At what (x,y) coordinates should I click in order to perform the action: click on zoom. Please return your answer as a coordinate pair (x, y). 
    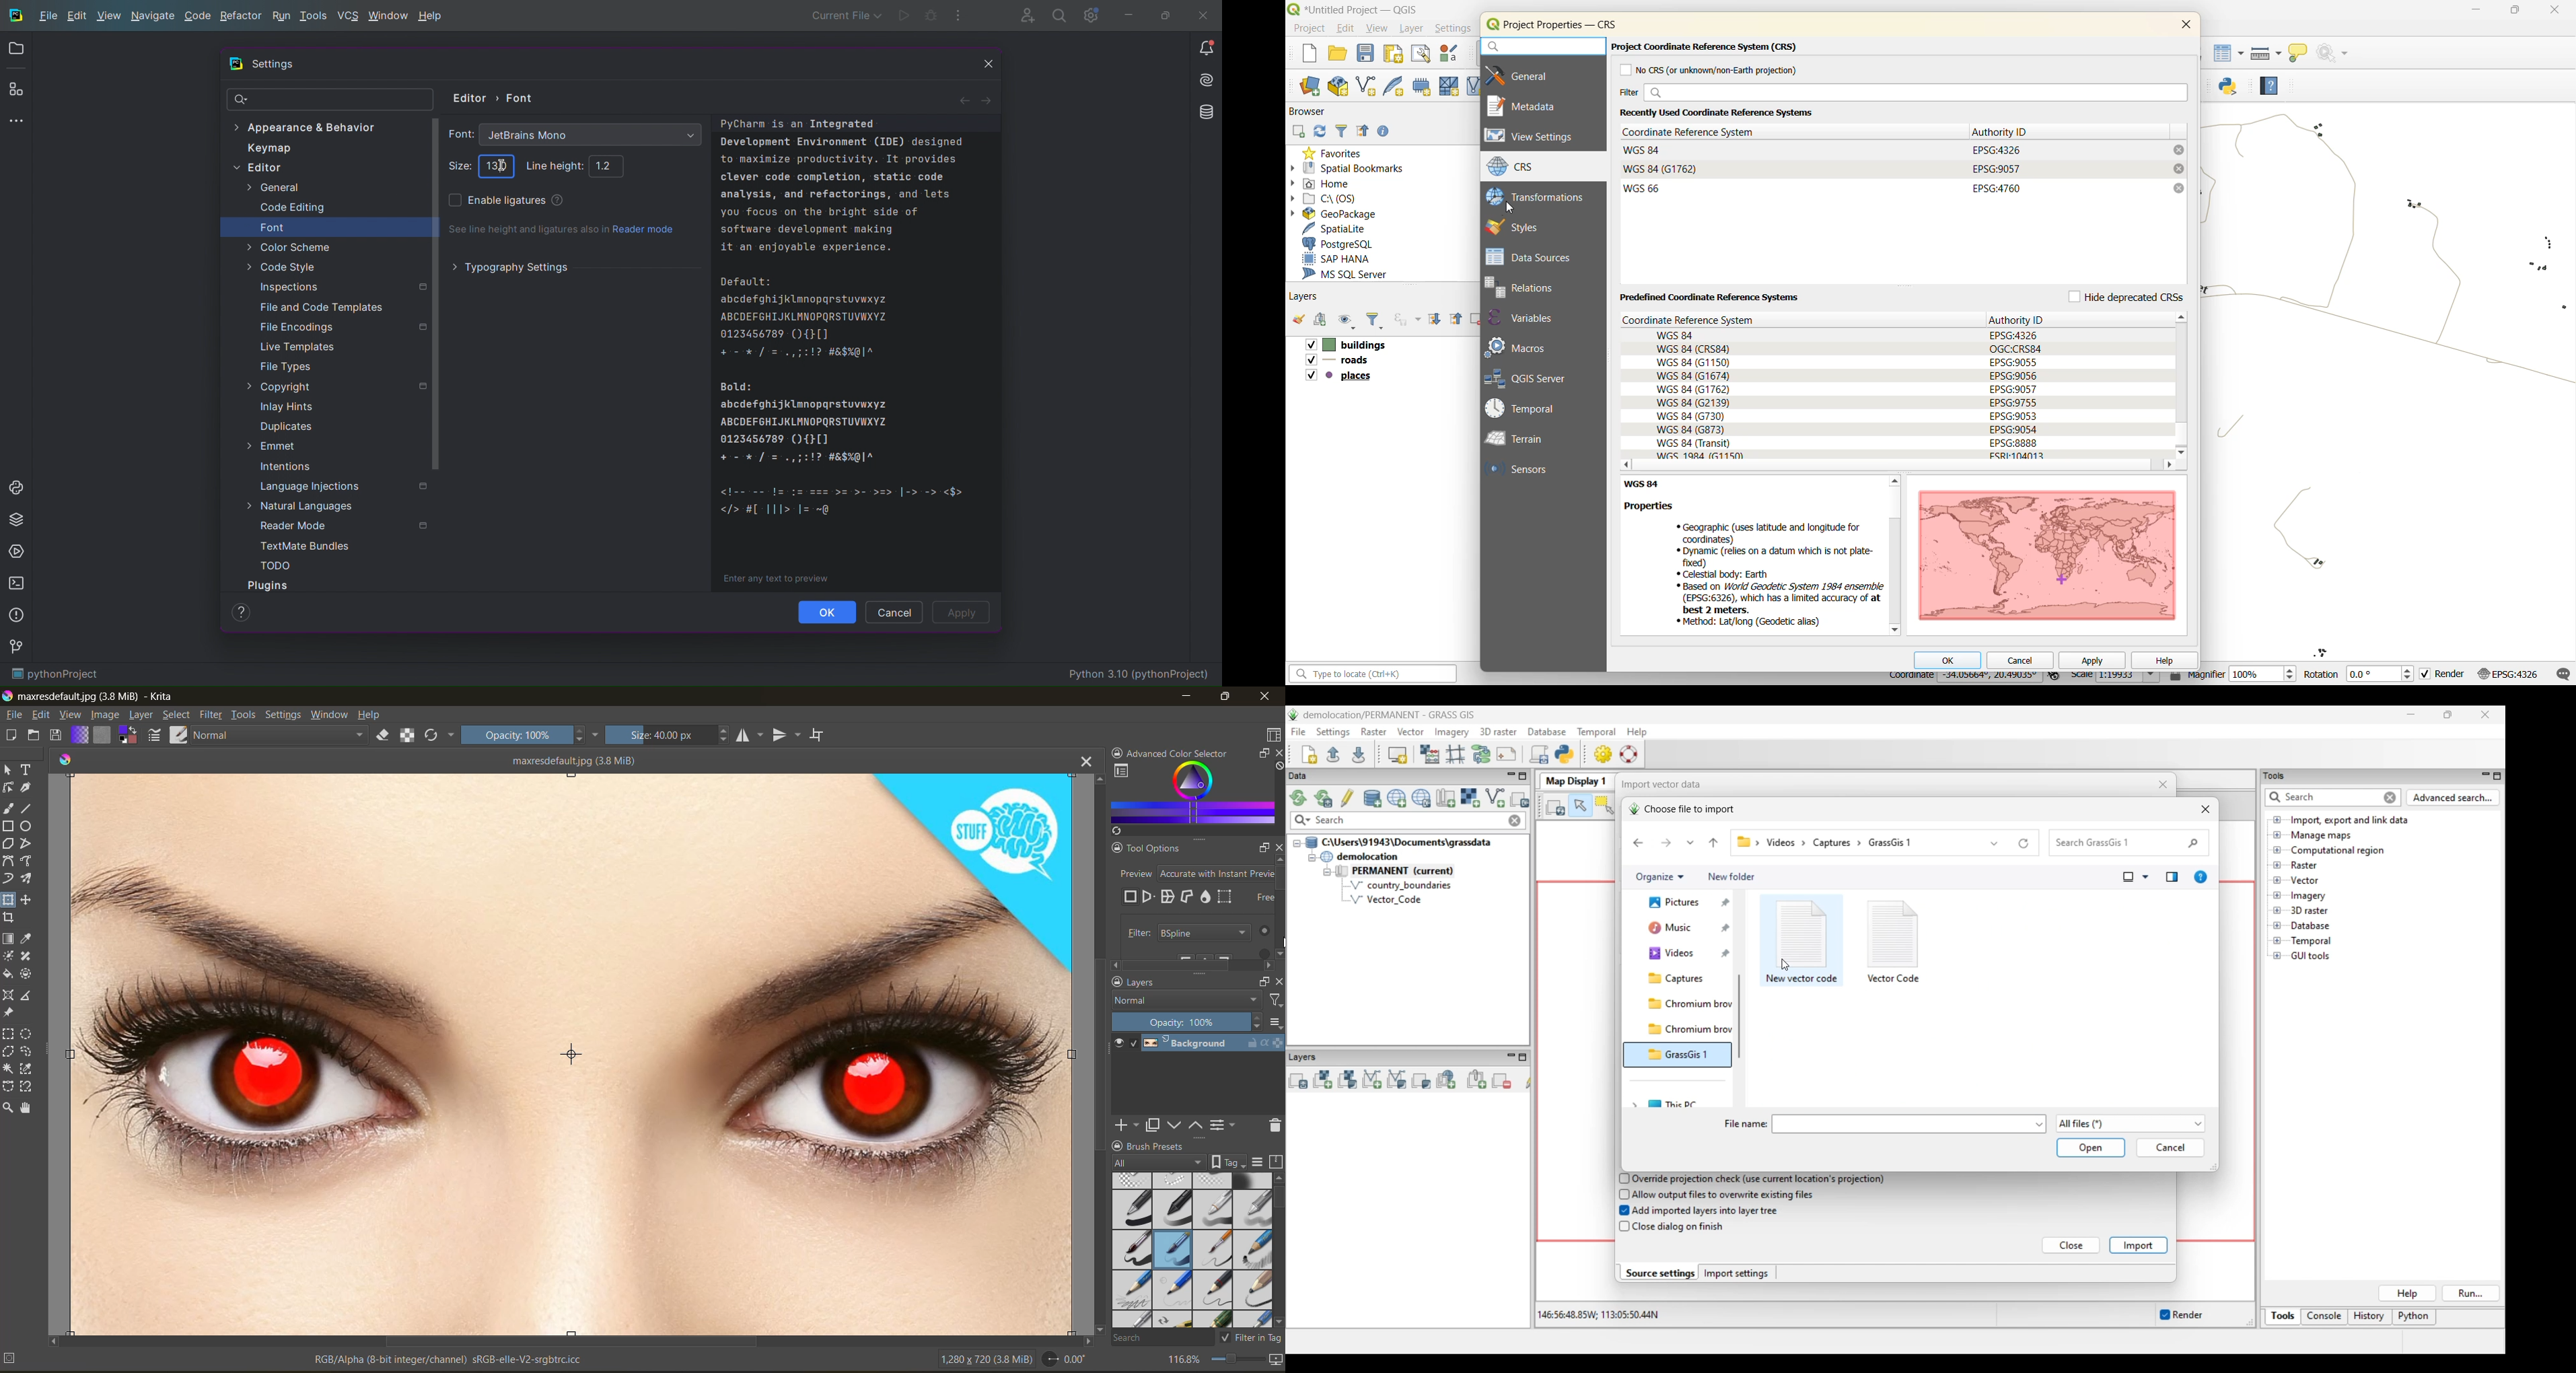
    Looking at the image, I should click on (1240, 1362).